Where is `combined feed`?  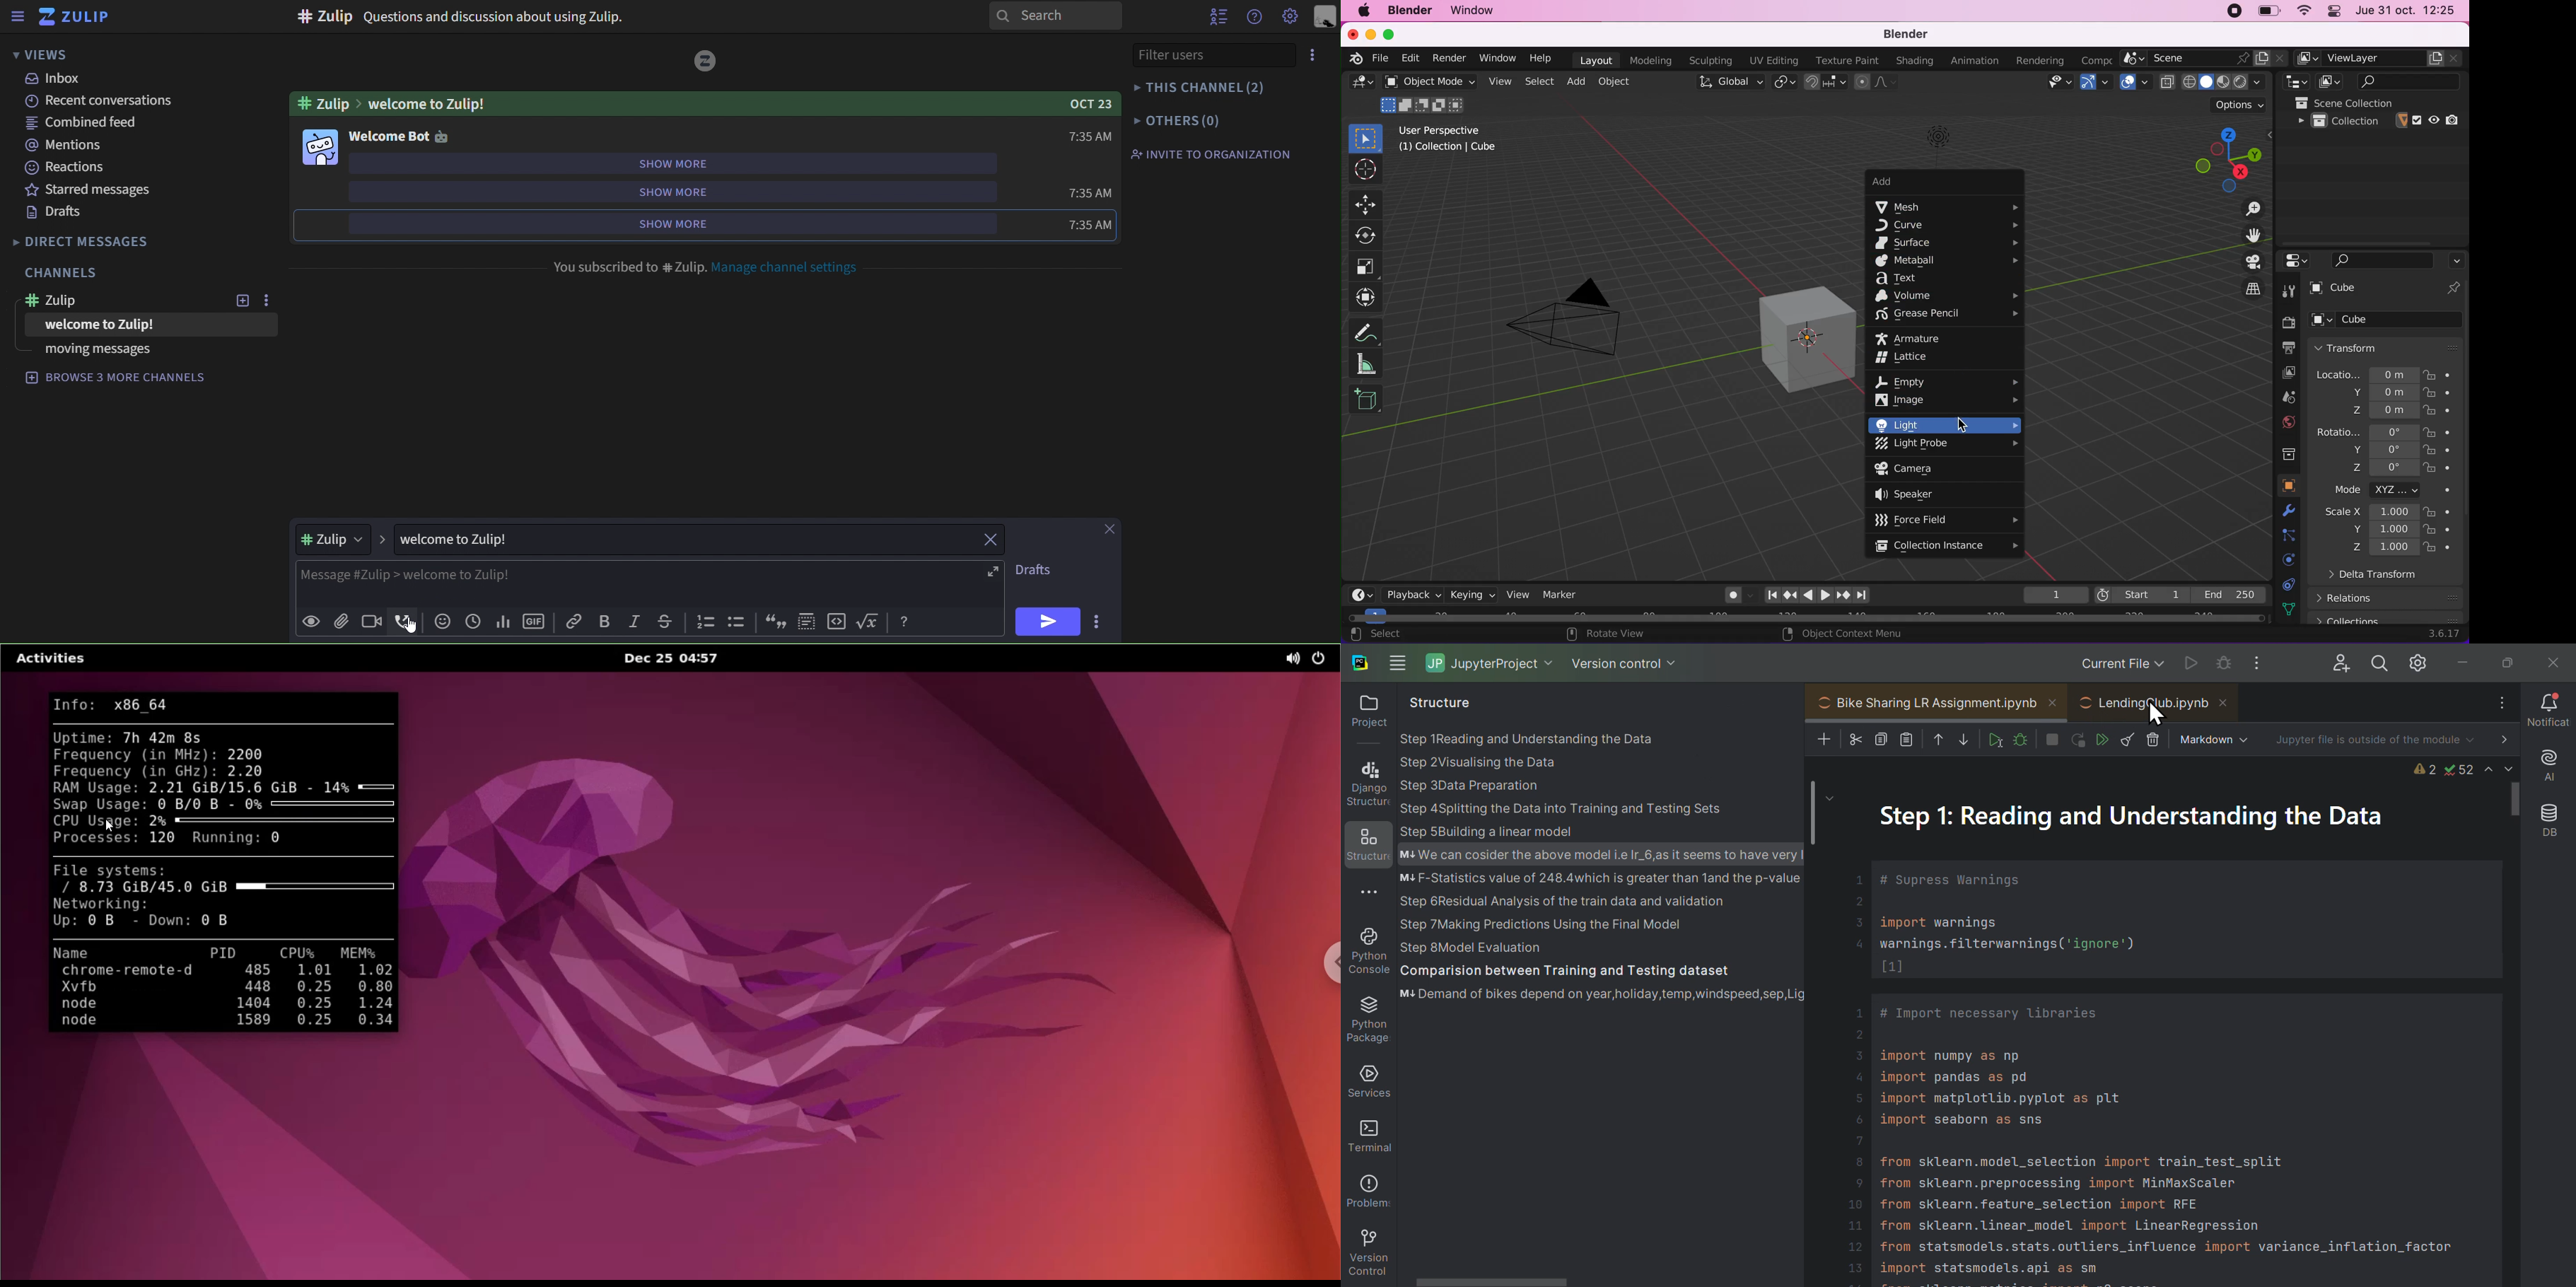
combined feed is located at coordinates (83, 124).